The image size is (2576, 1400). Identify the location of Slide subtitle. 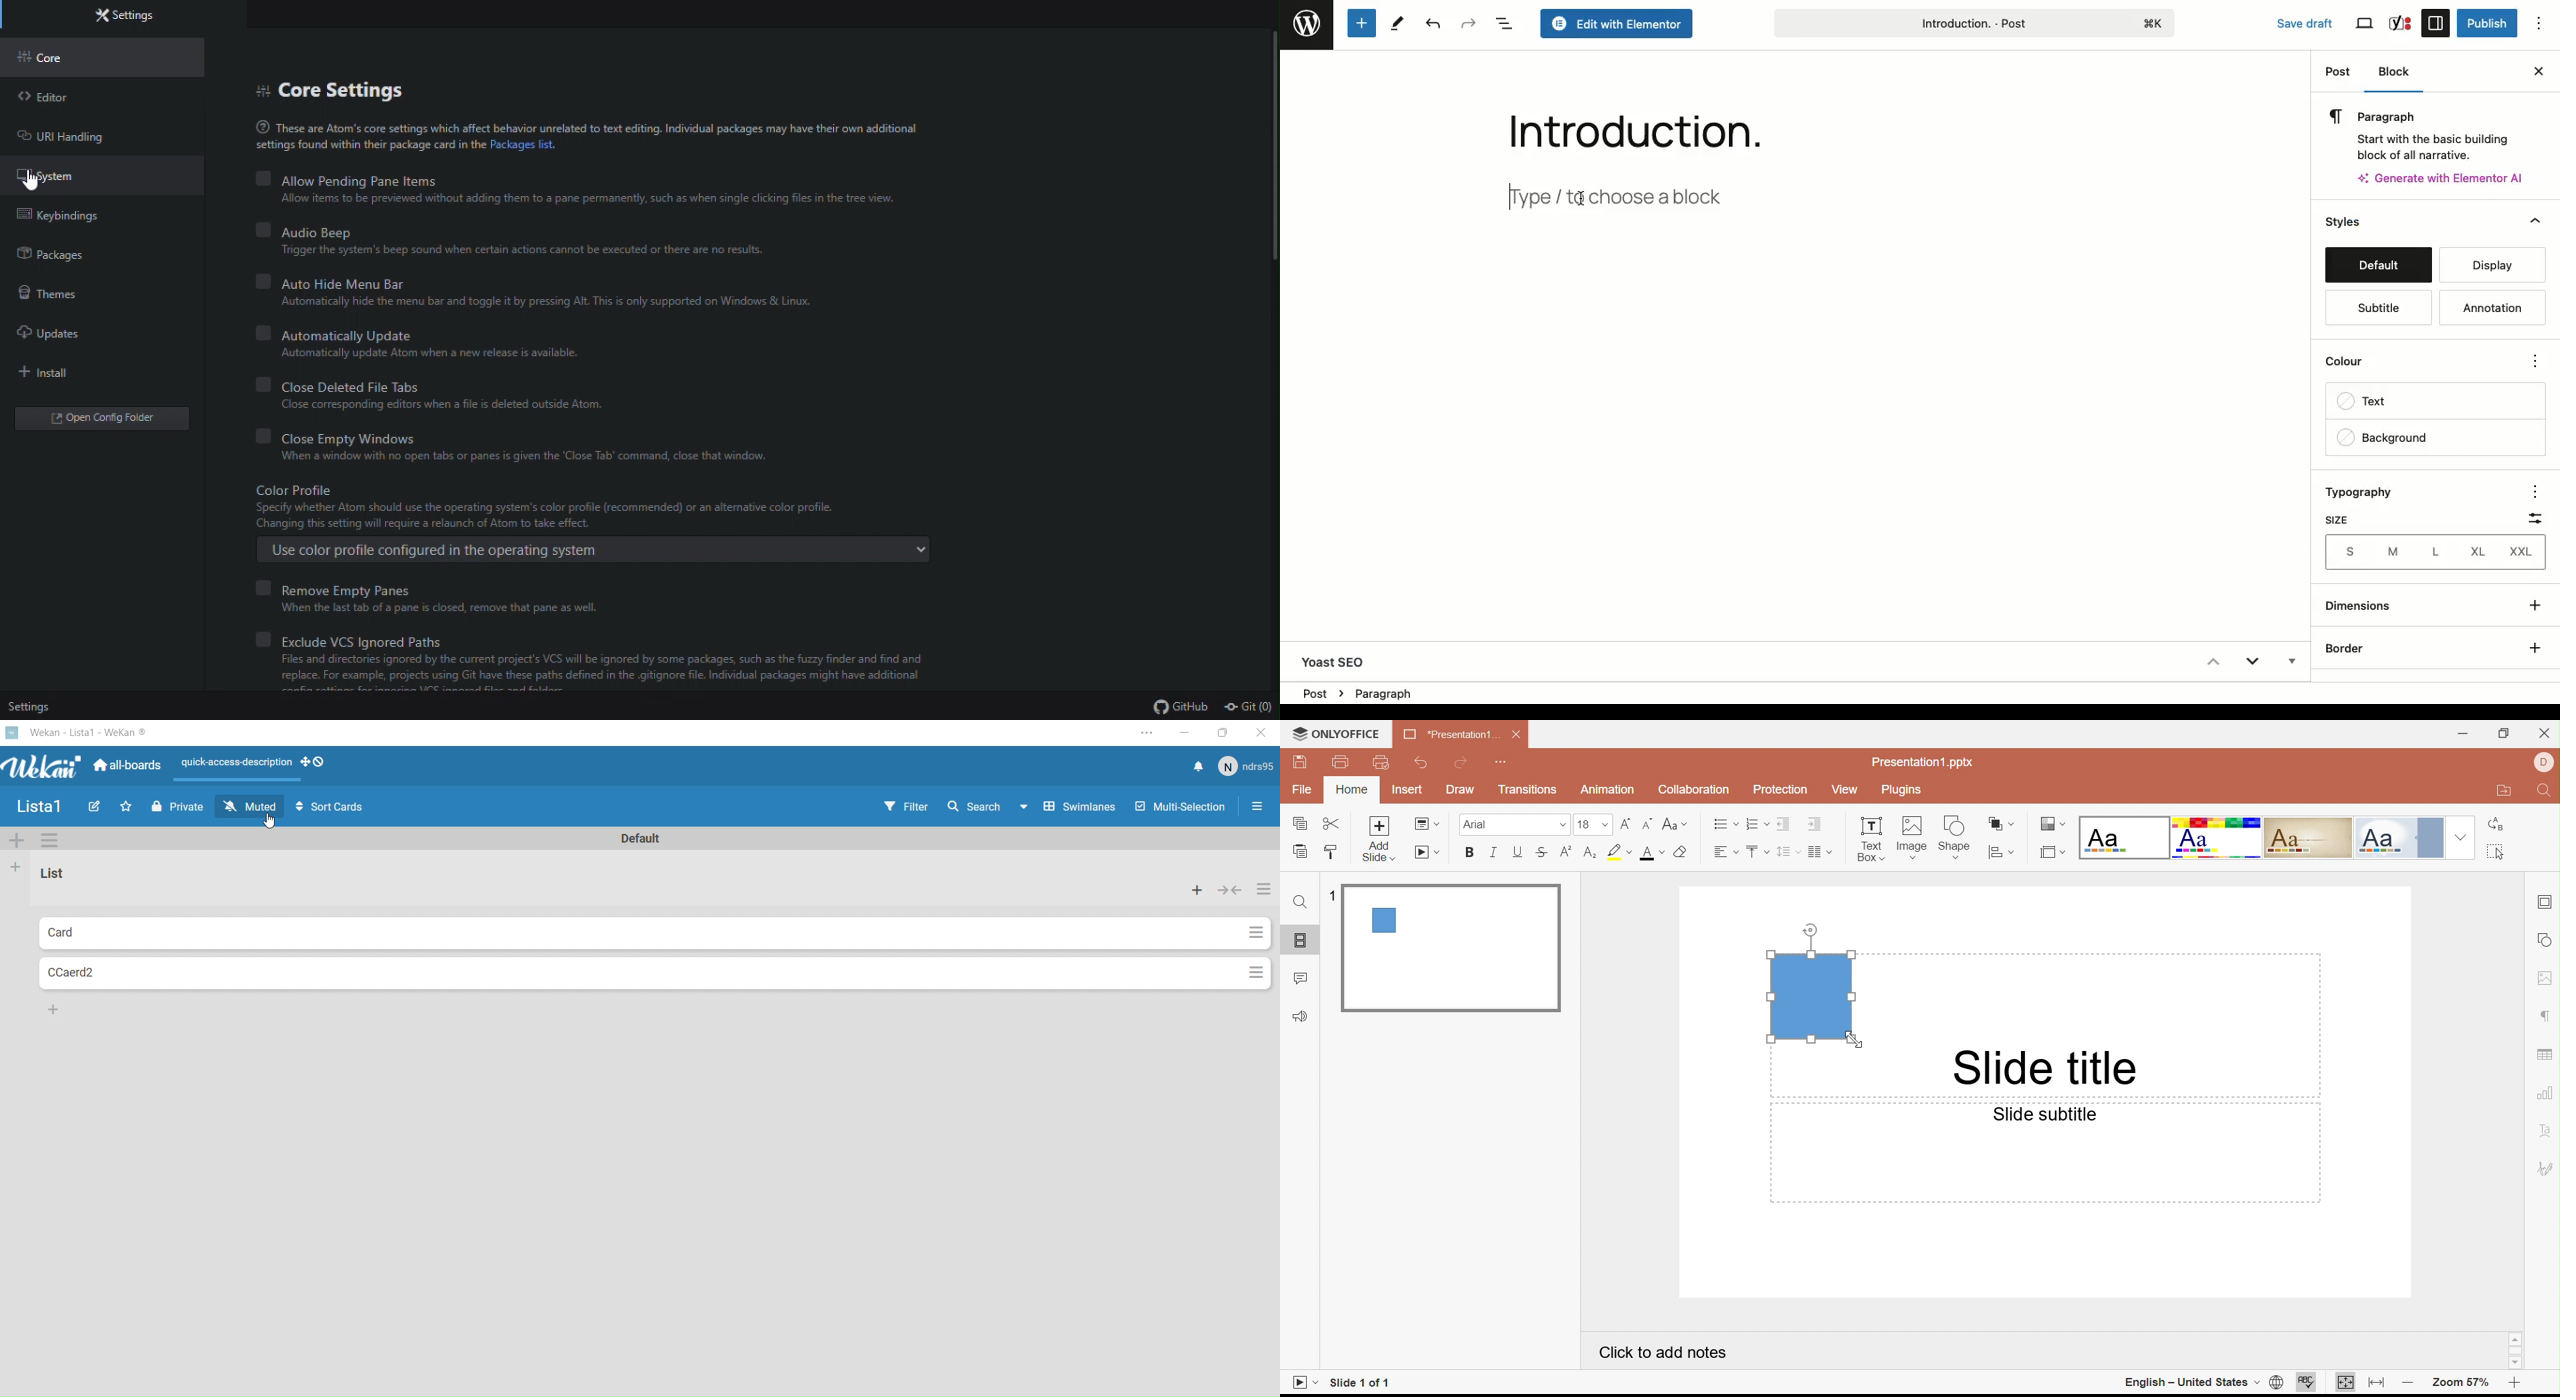
(2043, 1114).